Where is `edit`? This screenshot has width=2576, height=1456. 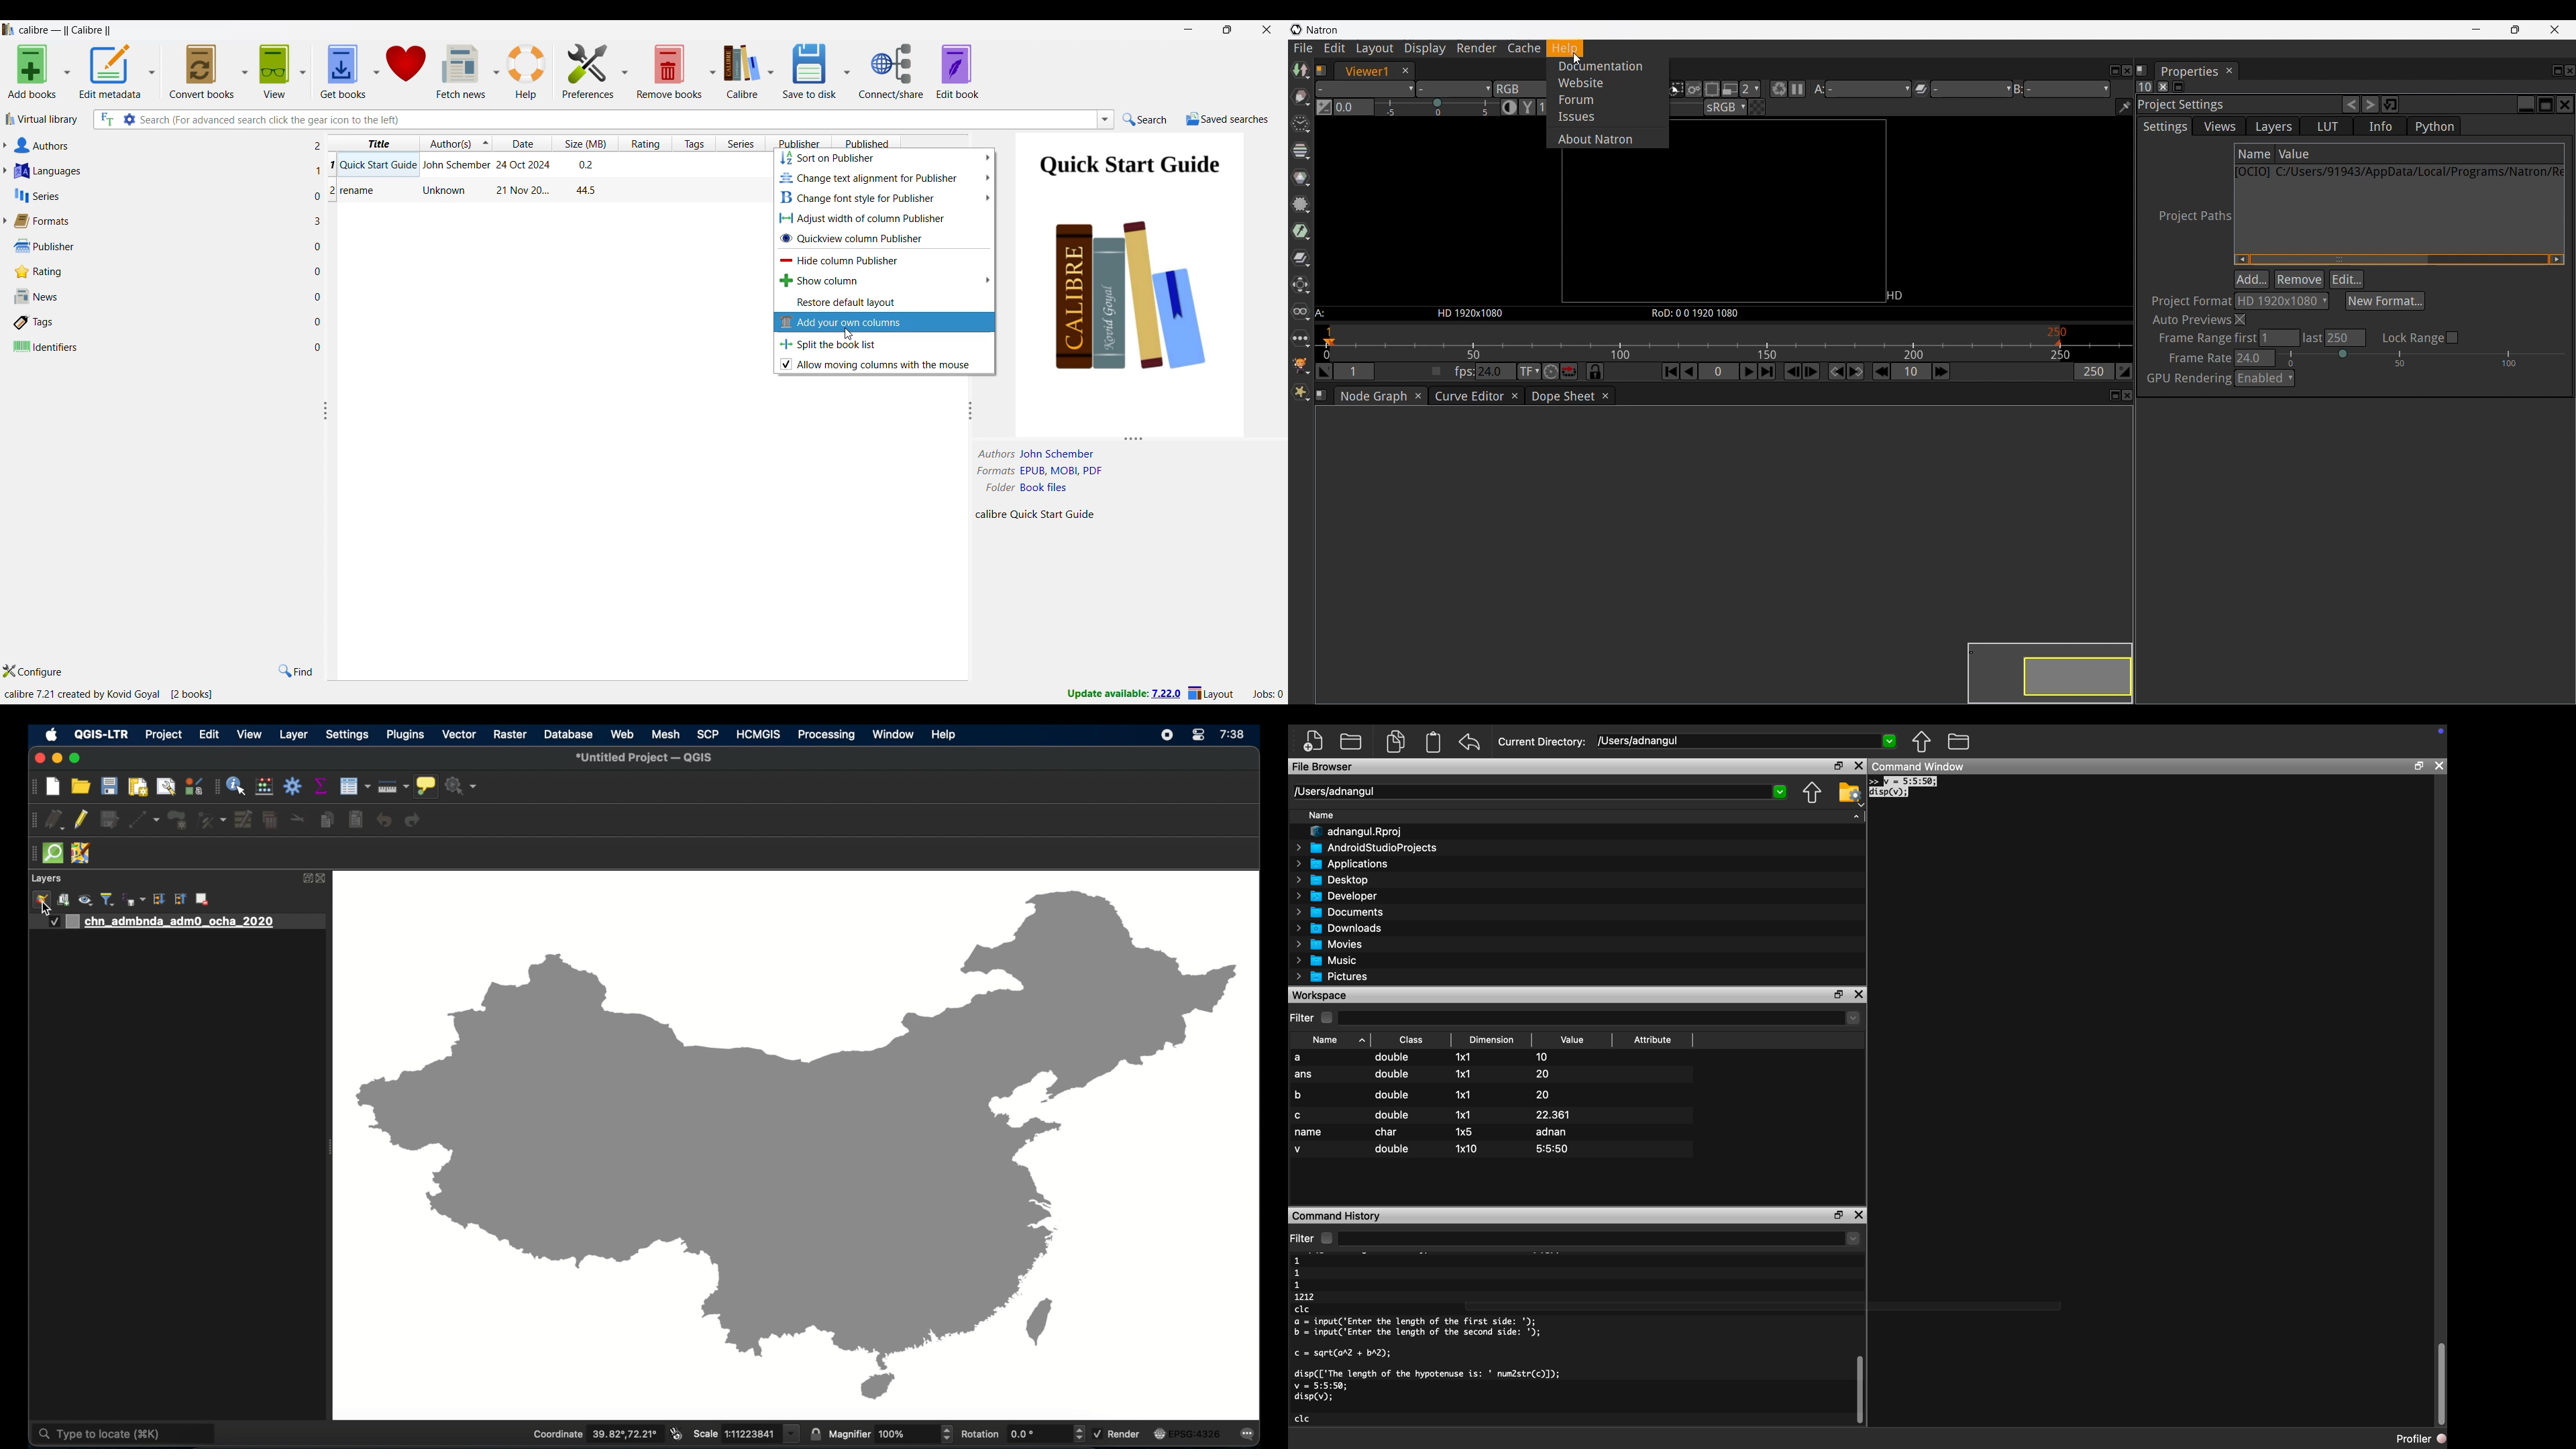 edit is located at coordinates (210, 734).